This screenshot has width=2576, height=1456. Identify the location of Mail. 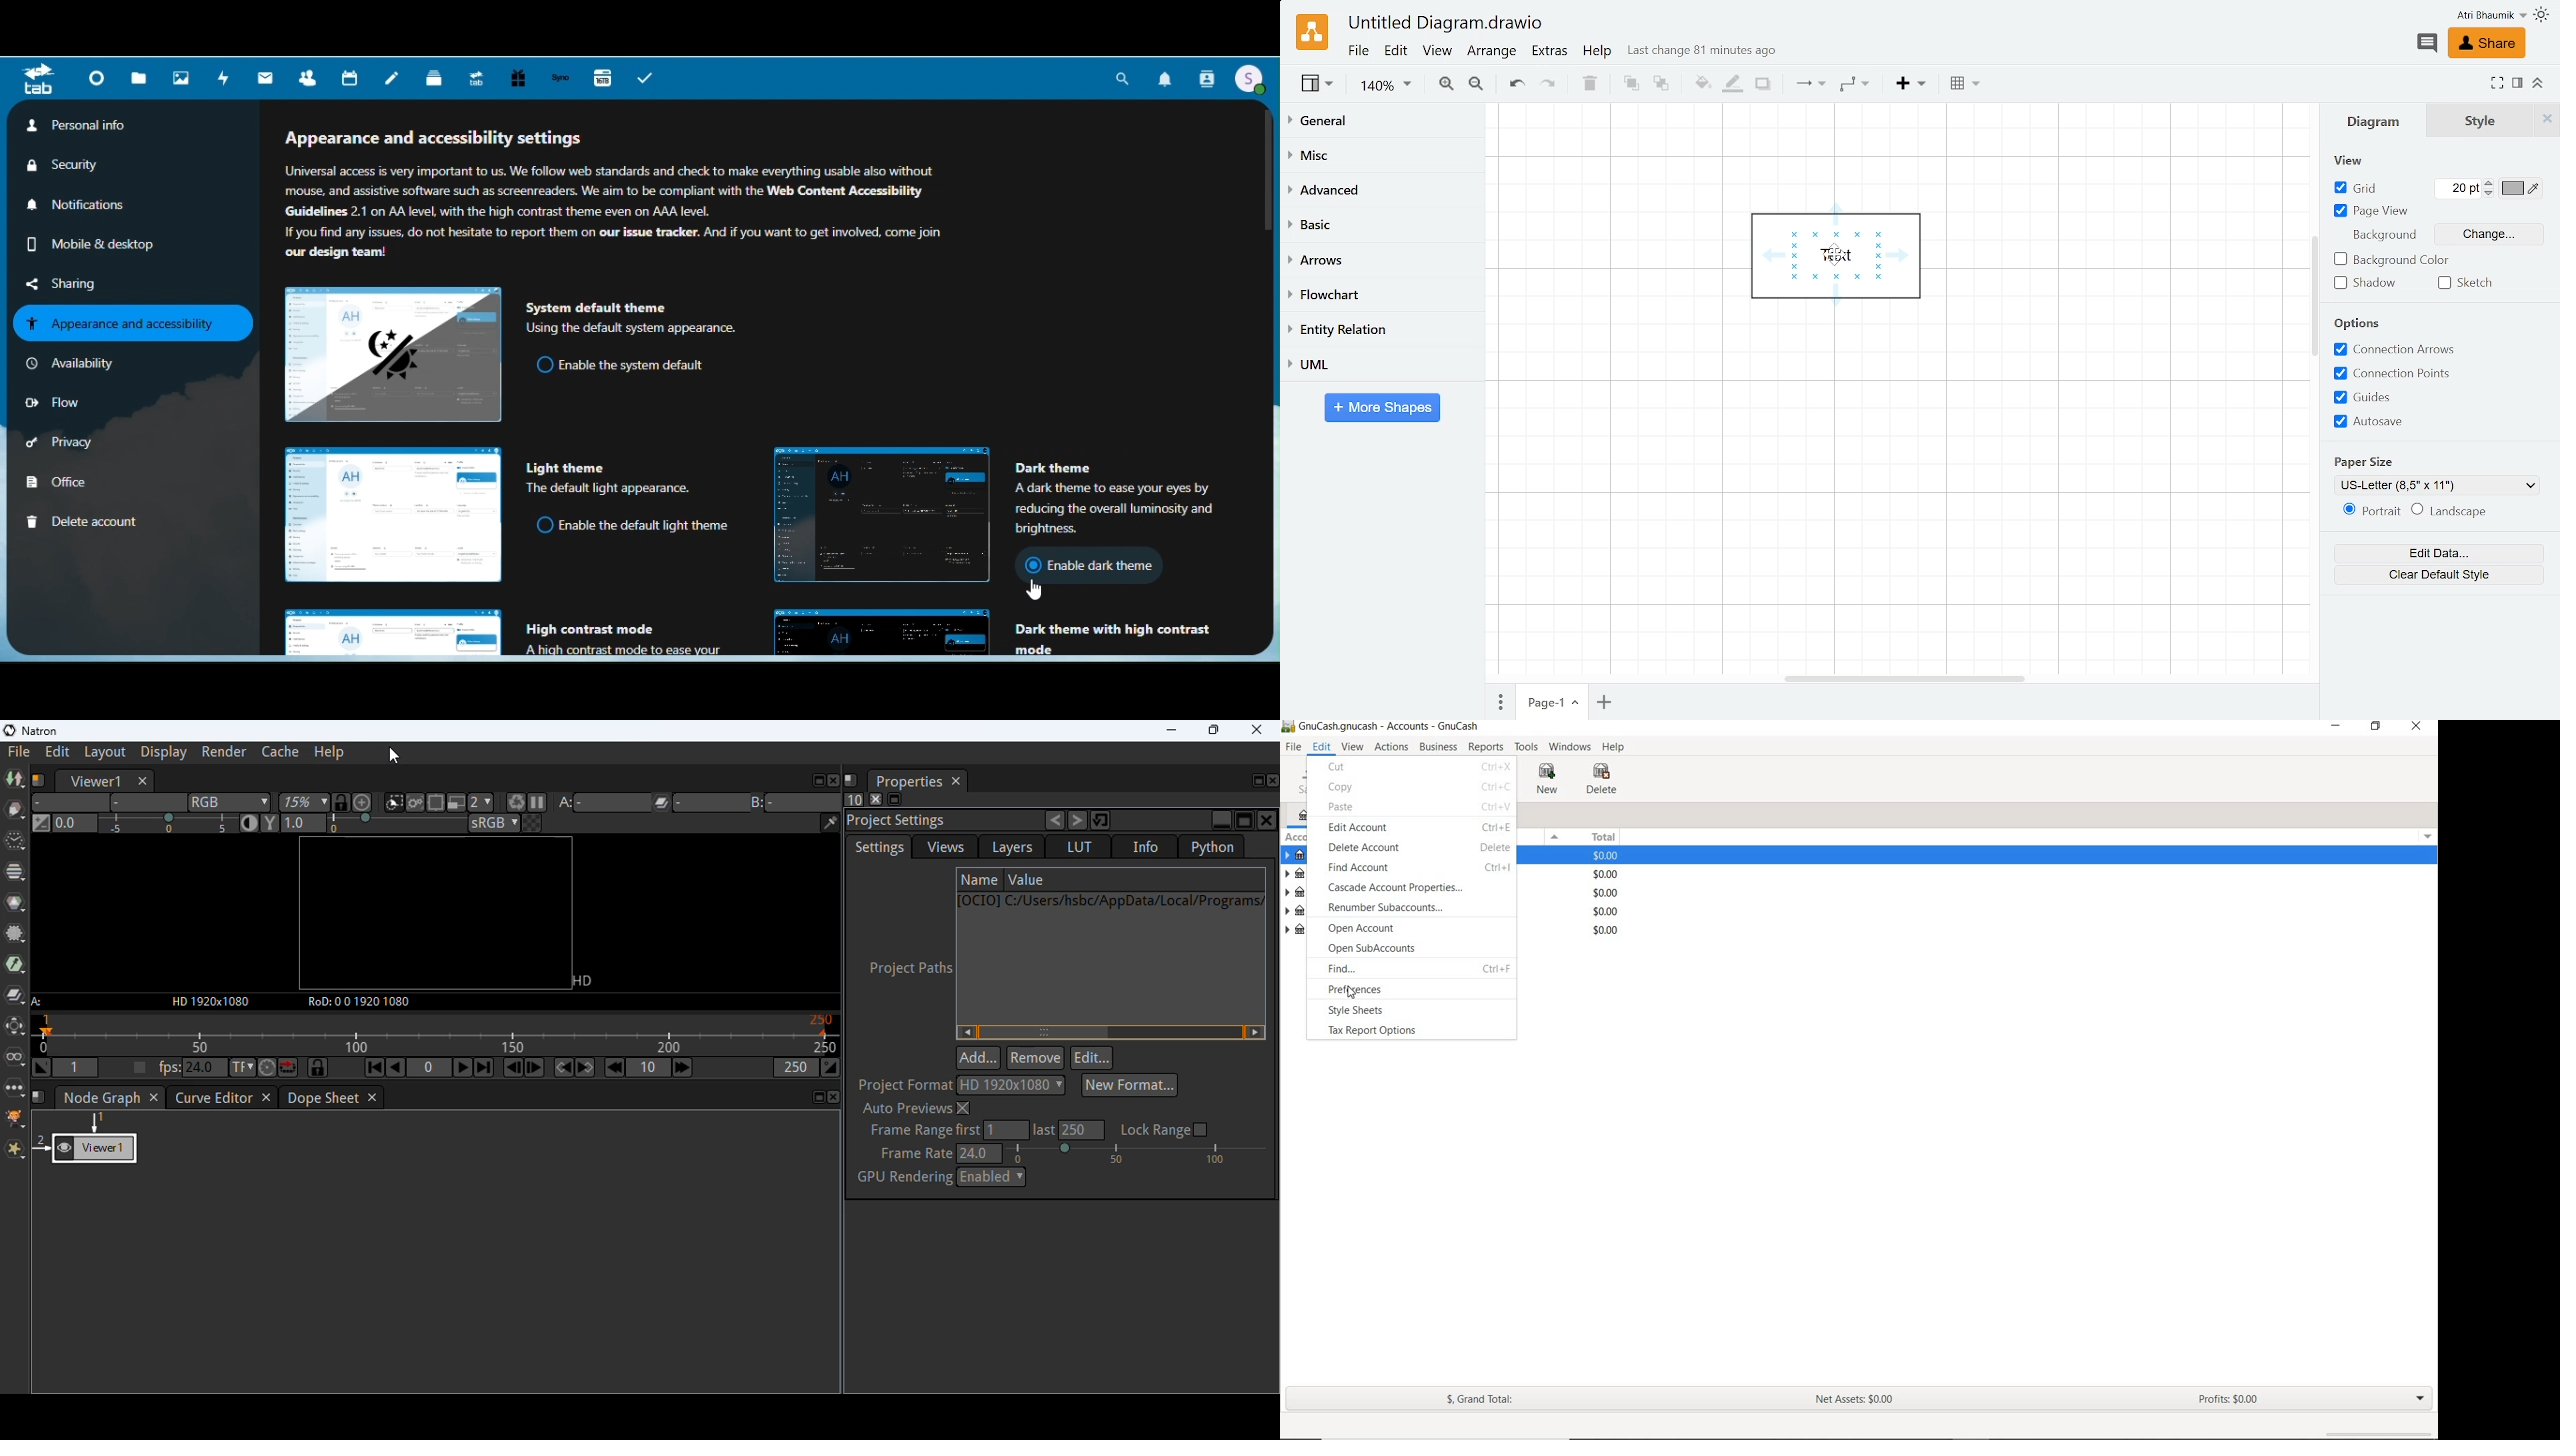
(264, 79).